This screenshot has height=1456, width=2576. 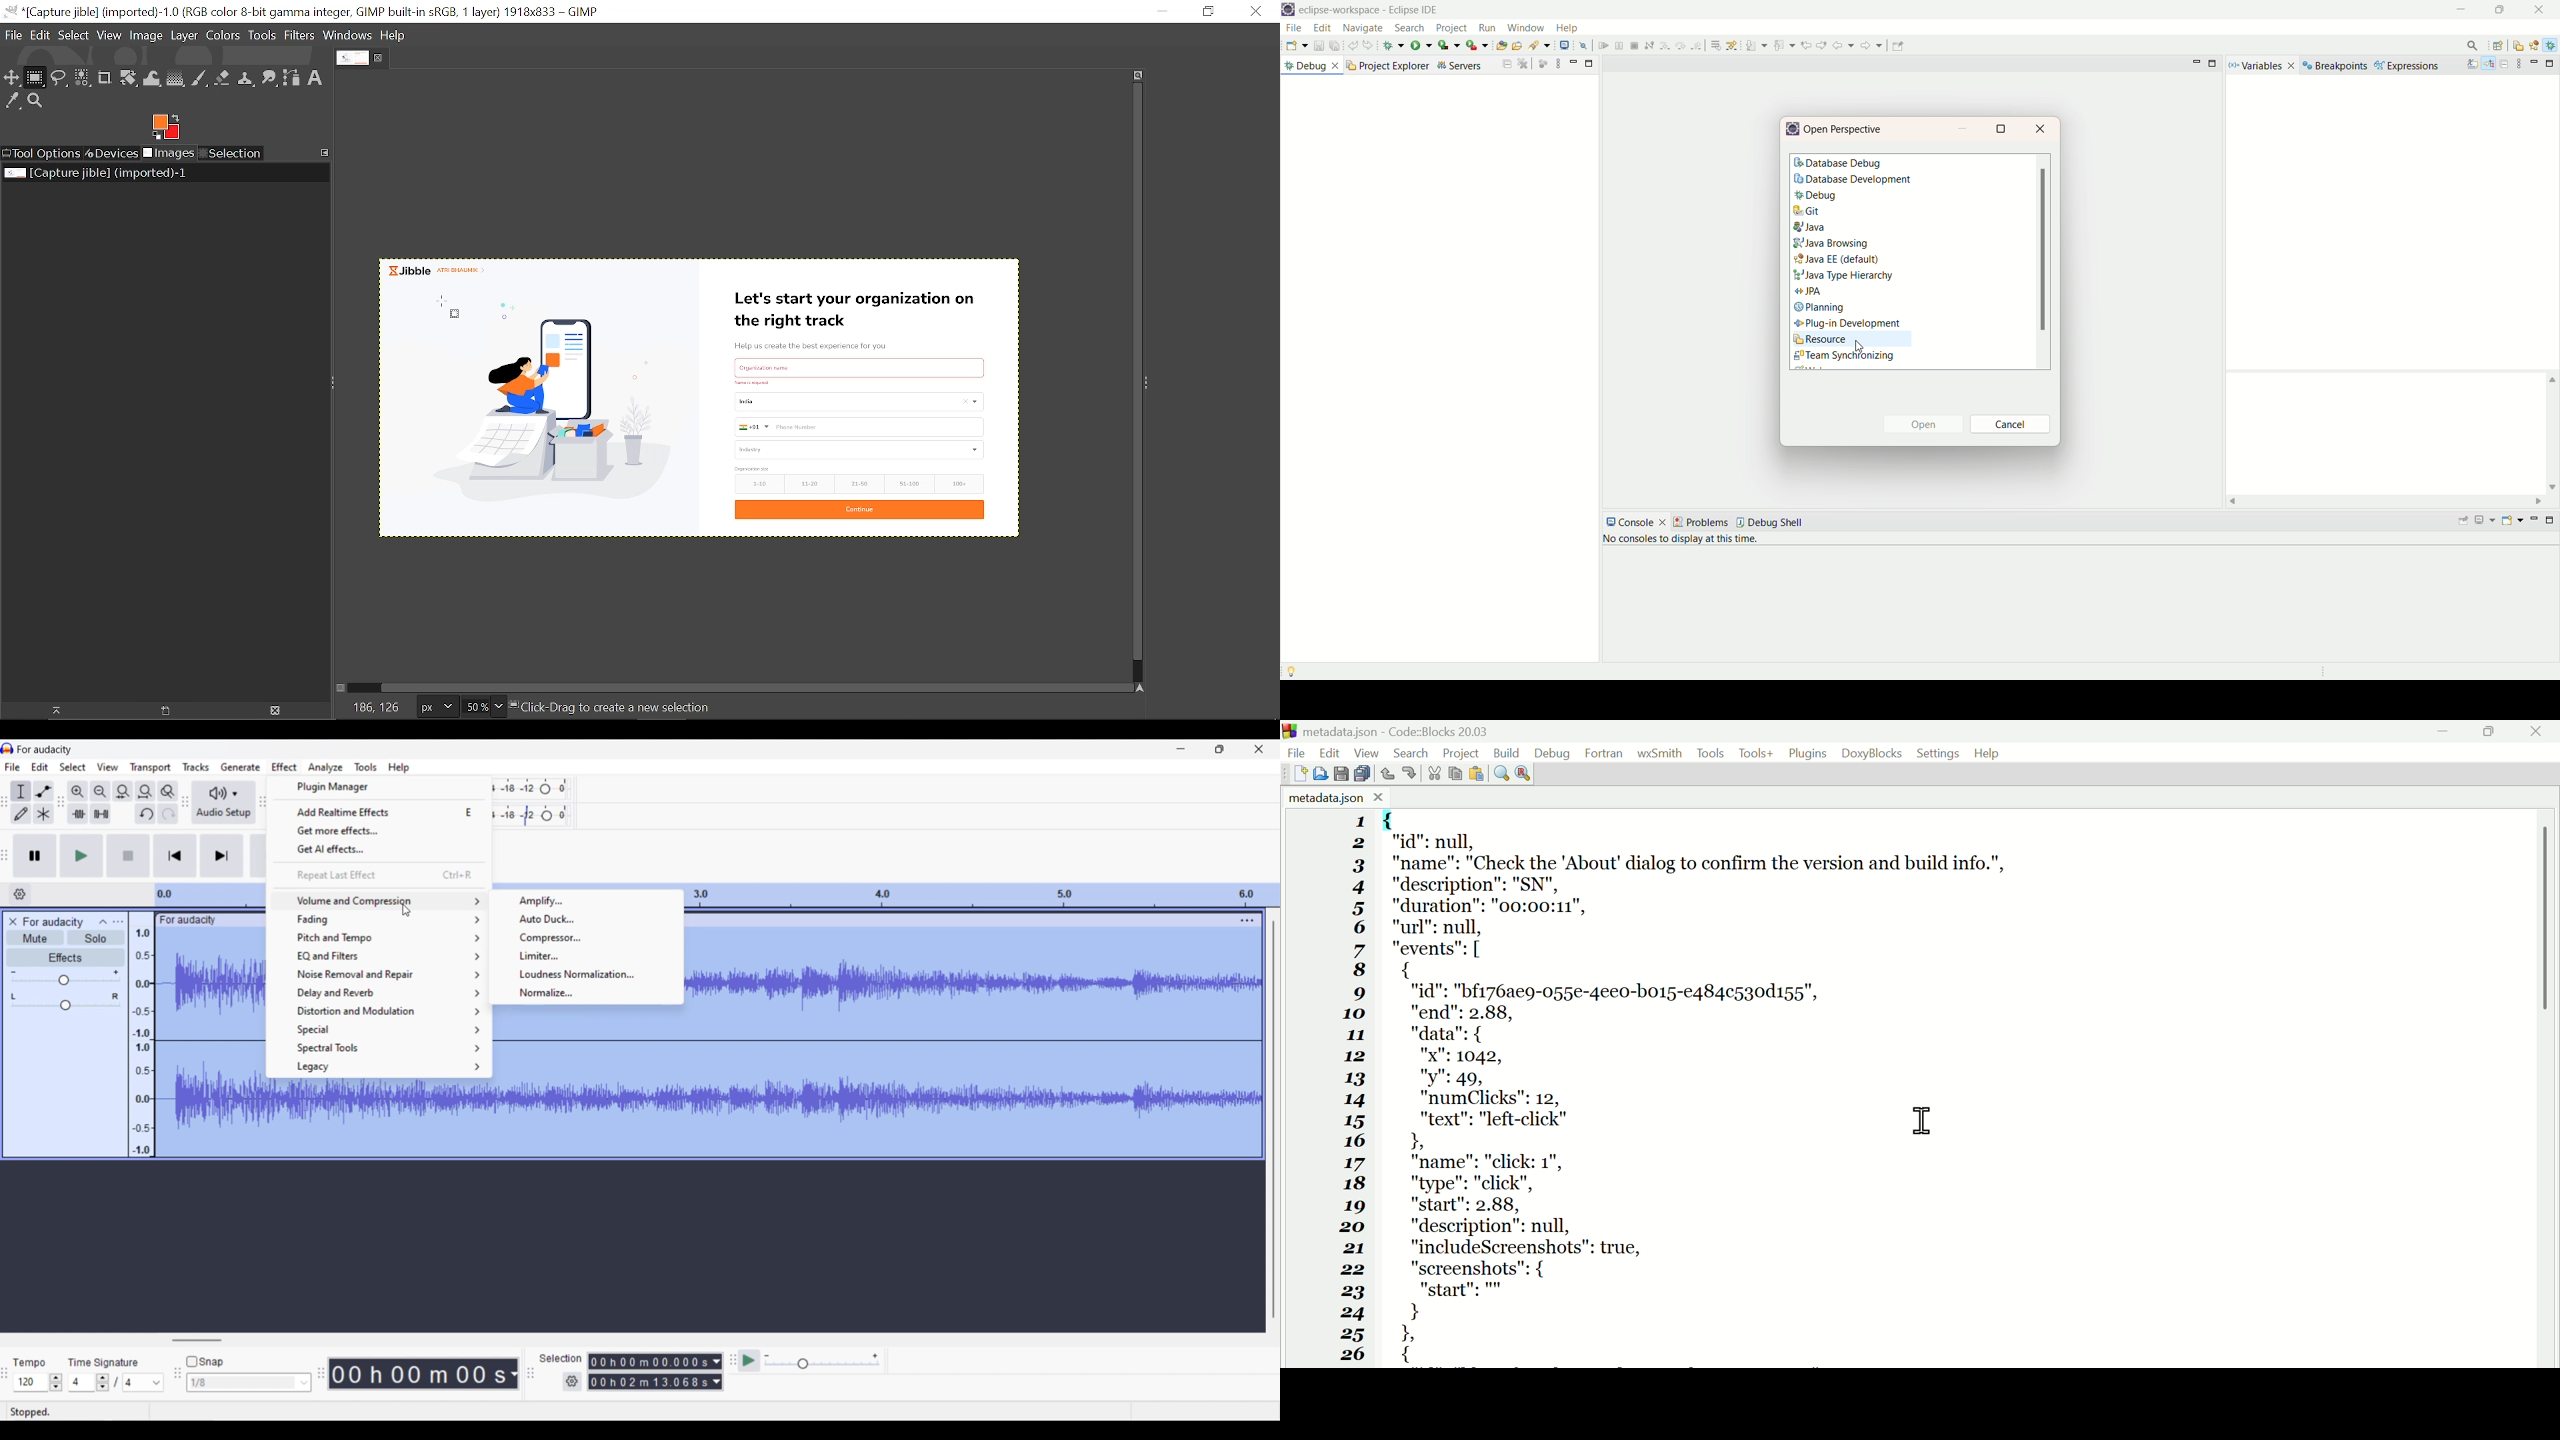 I want to click on Rotate tool, so click(x=128, y=79).